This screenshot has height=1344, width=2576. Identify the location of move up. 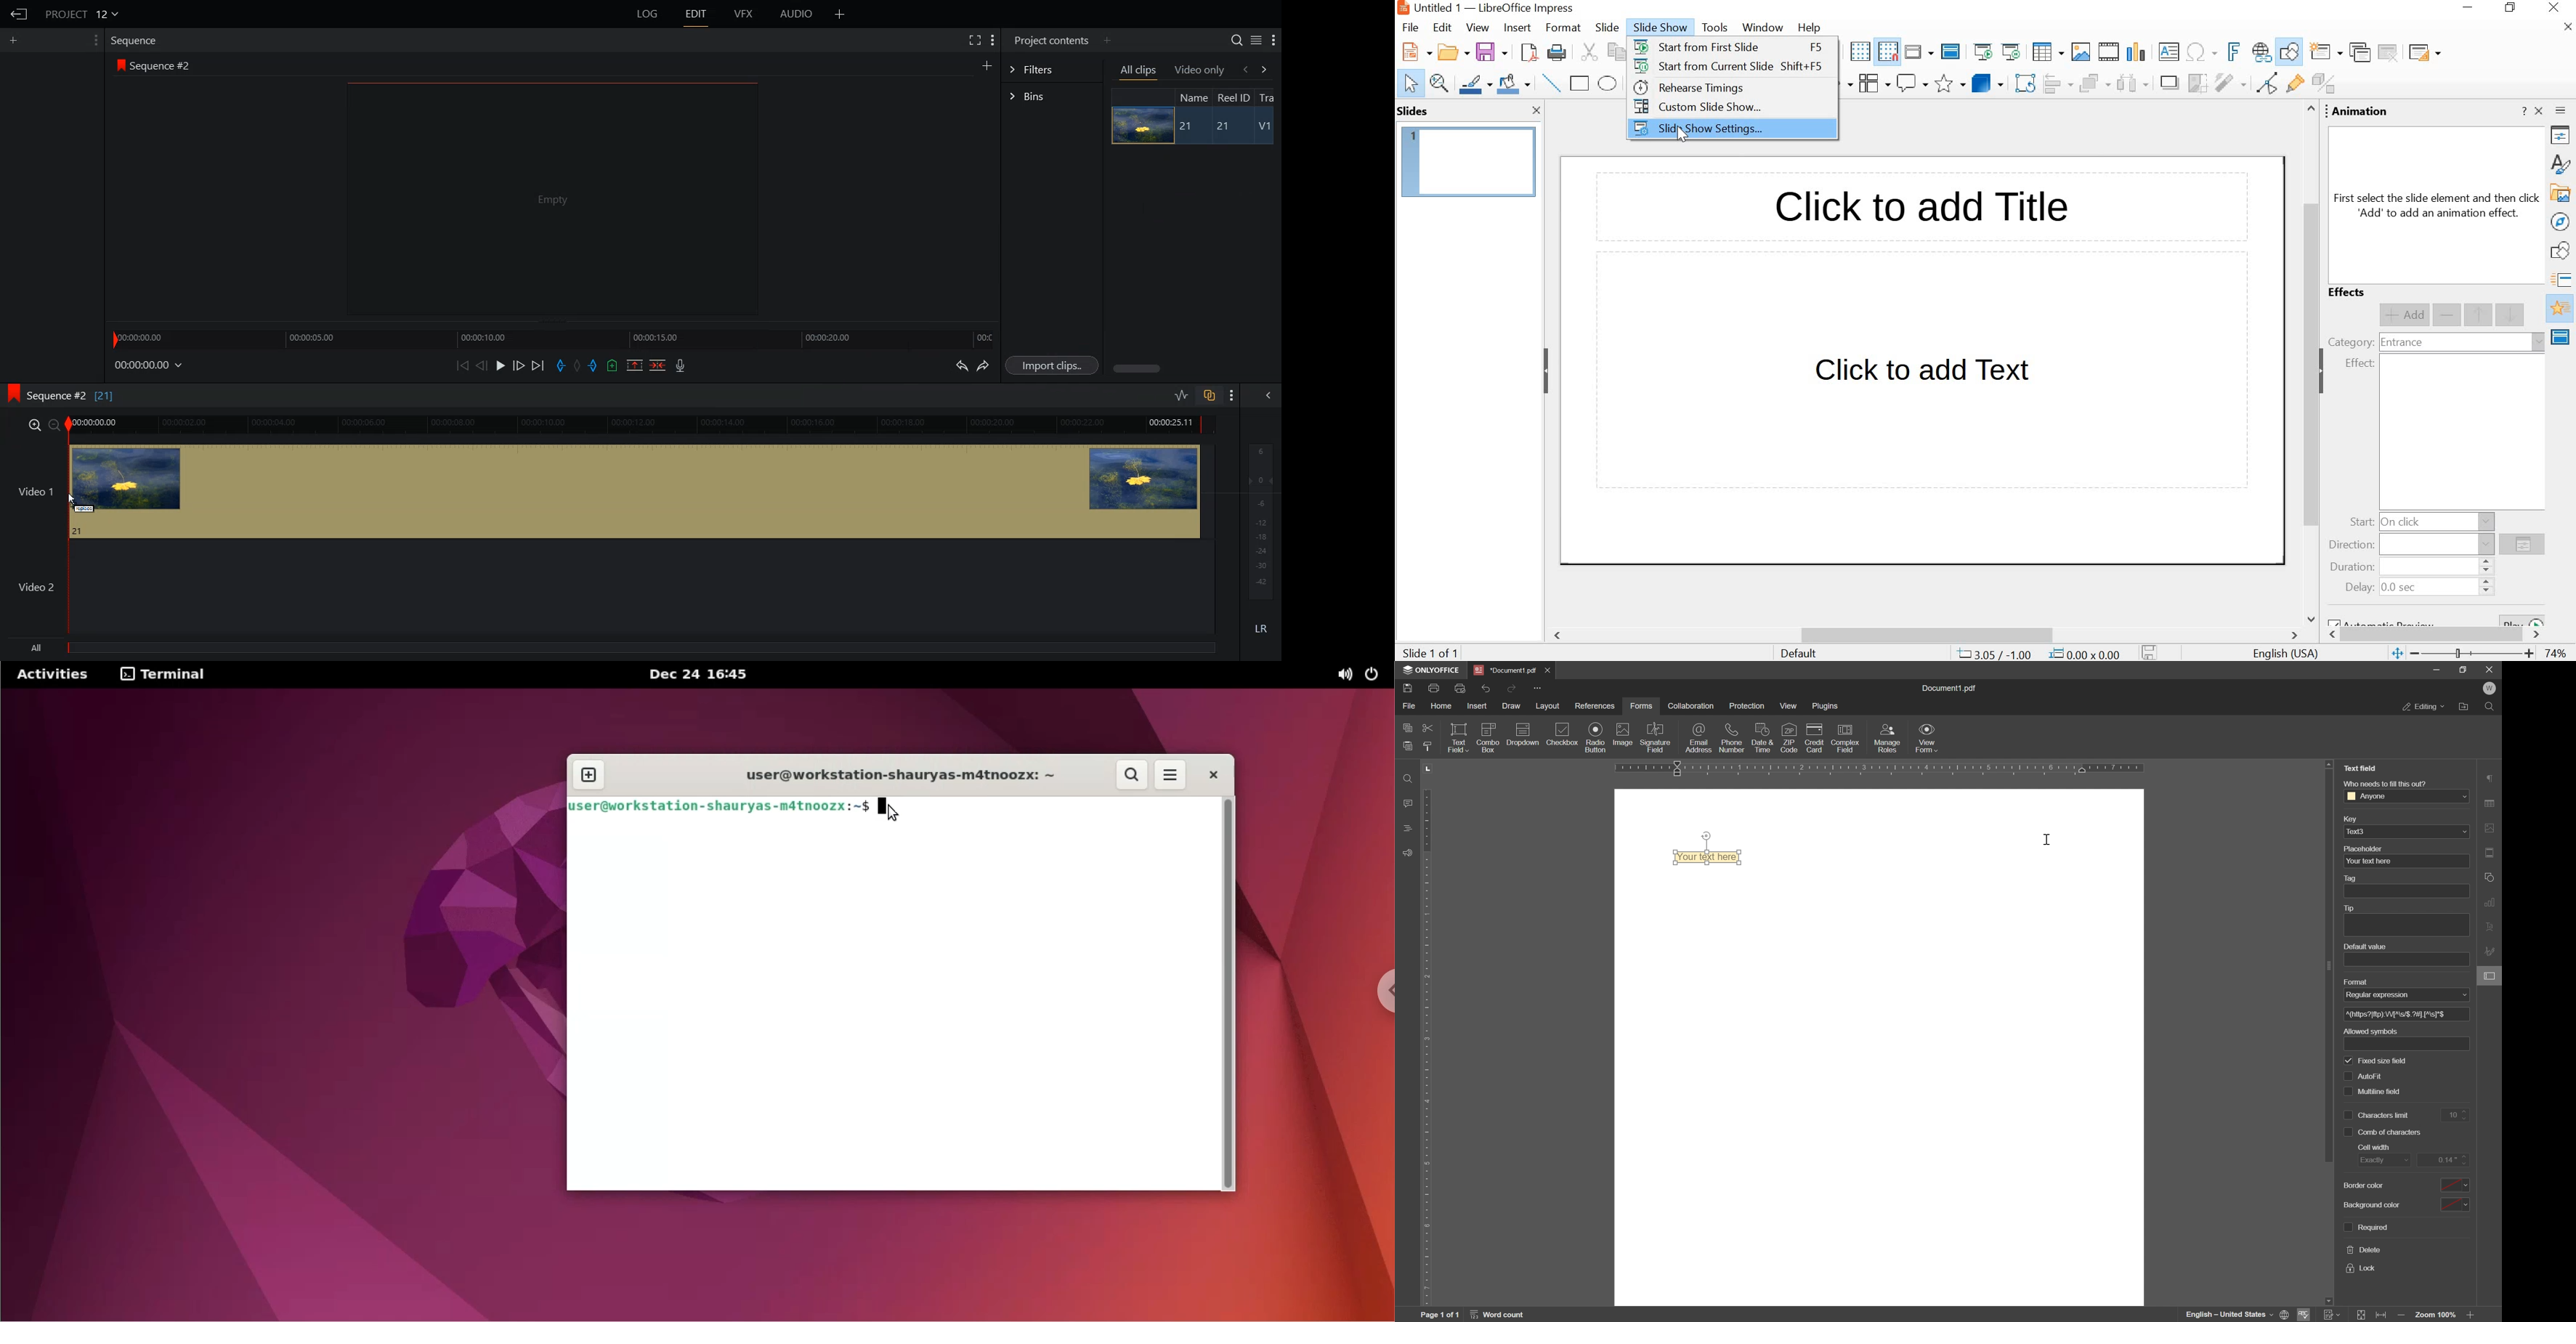
(2480, 315).